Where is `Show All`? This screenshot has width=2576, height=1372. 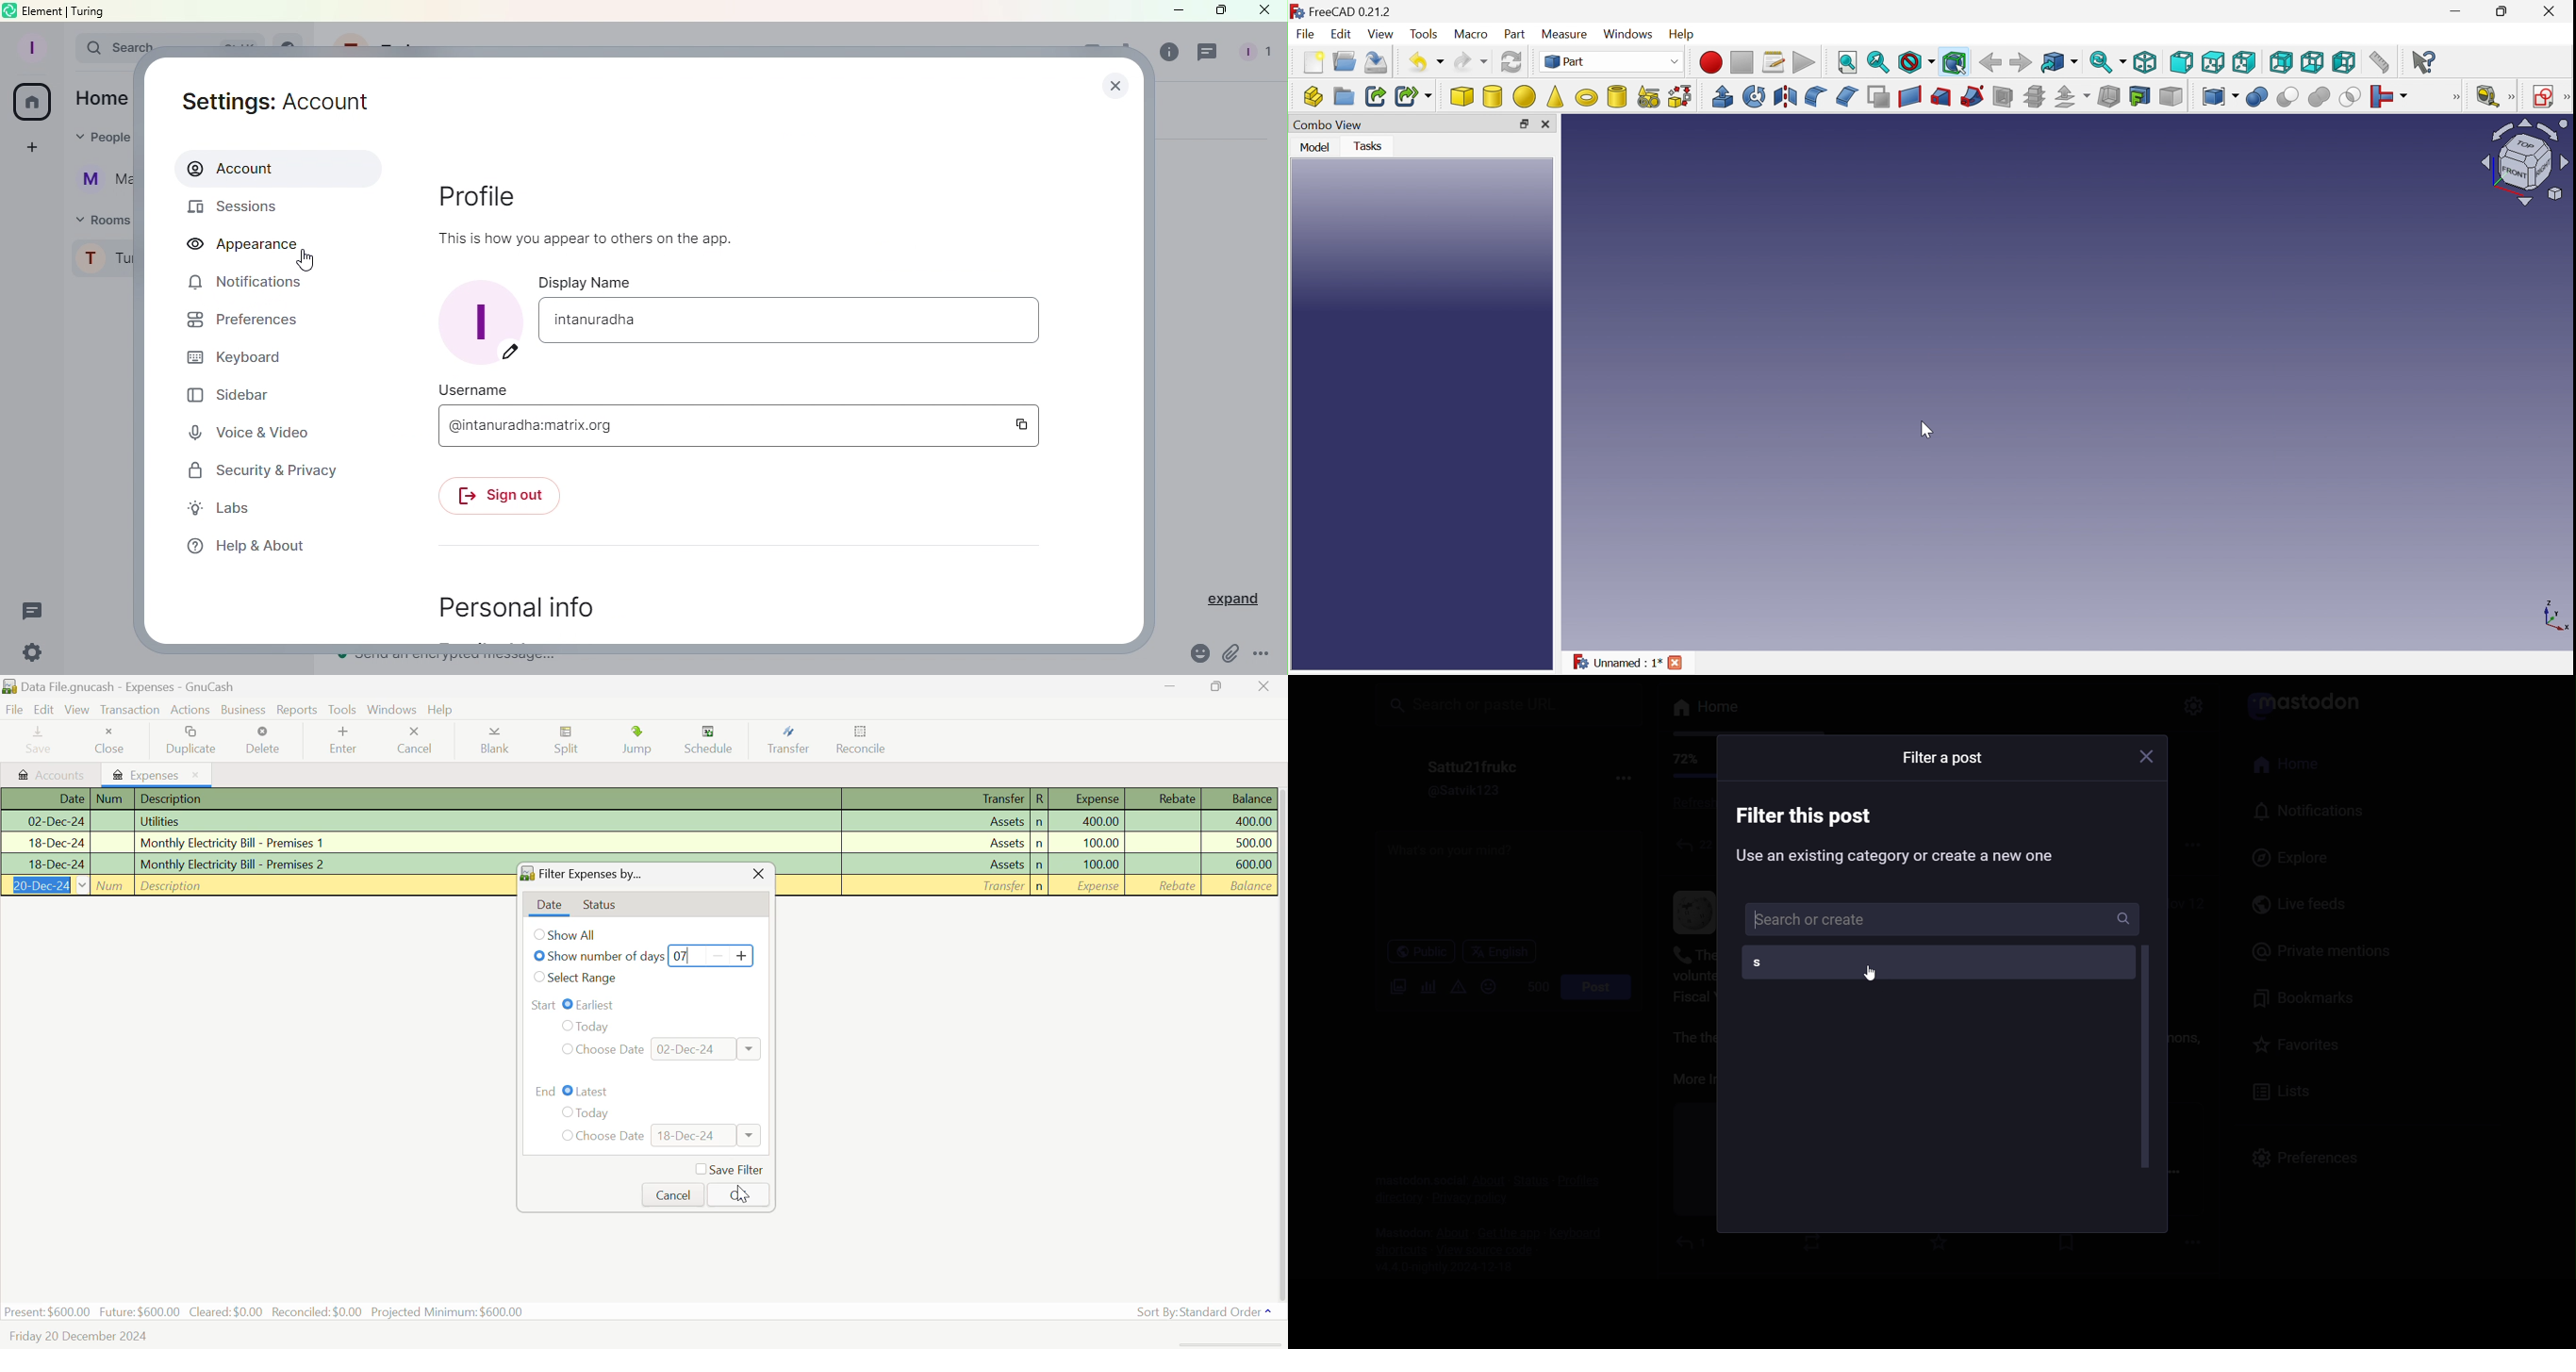
Show All is located at coordinates (570, 935).